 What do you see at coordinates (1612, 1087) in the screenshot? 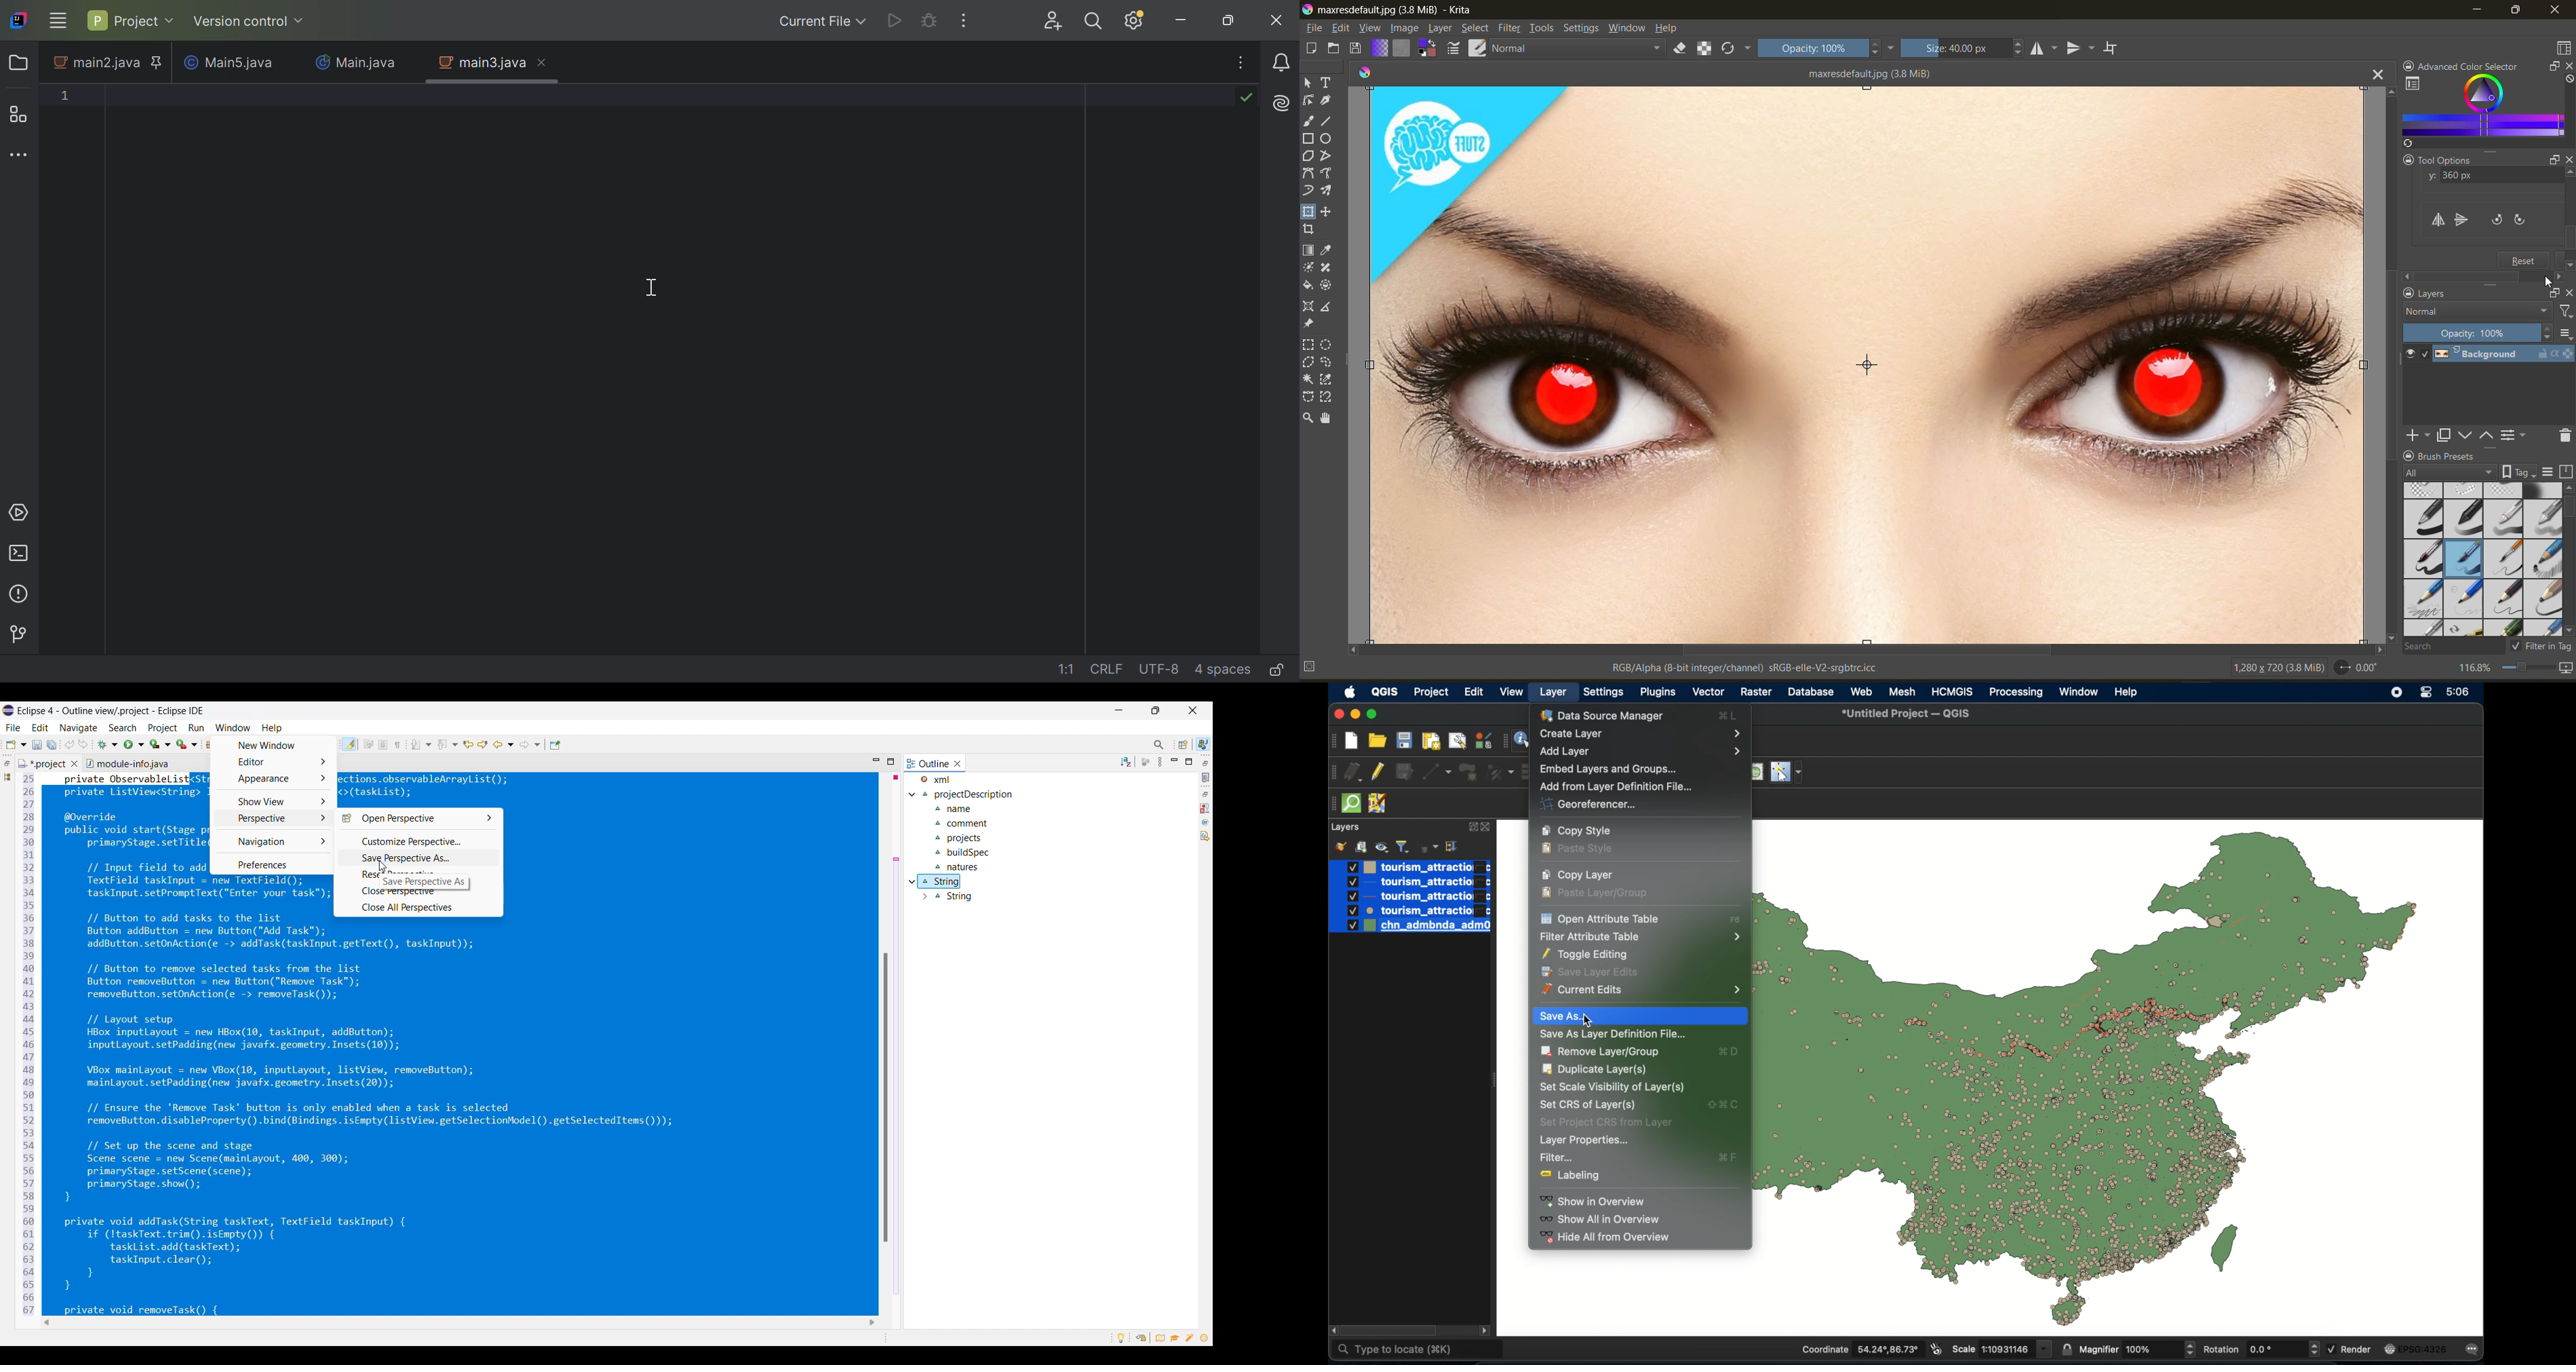
I see `set scale visibility` at bounding box center [1612, 1087].